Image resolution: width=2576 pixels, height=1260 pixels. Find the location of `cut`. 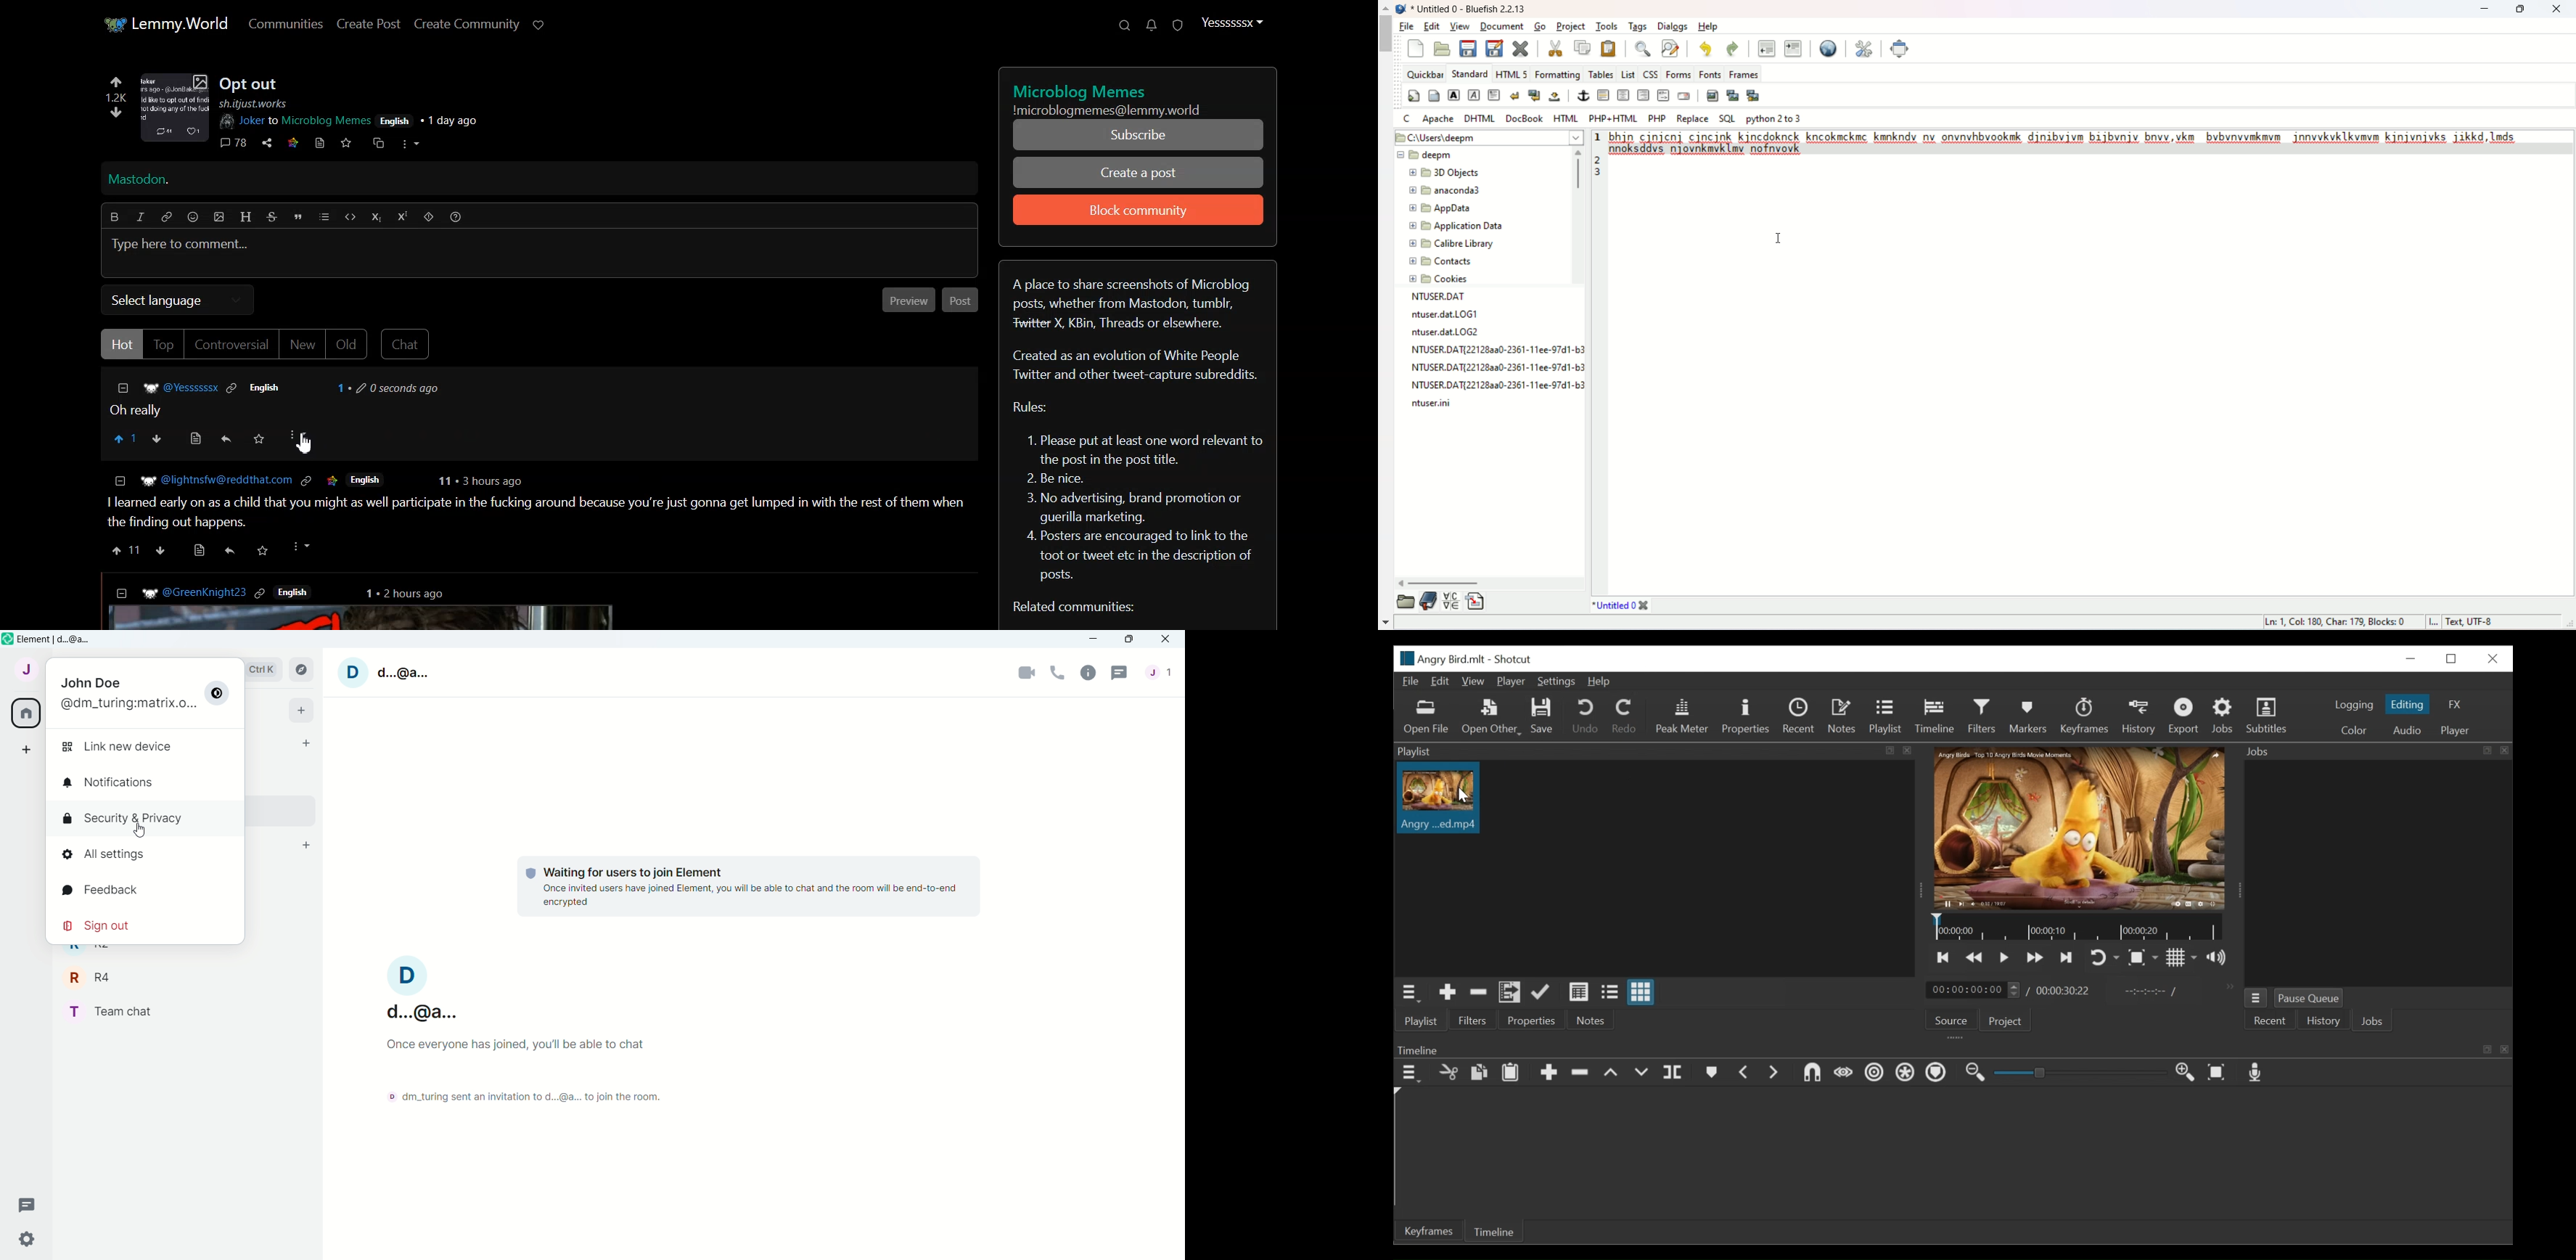

cut is located at coordinates (1447, 1072).